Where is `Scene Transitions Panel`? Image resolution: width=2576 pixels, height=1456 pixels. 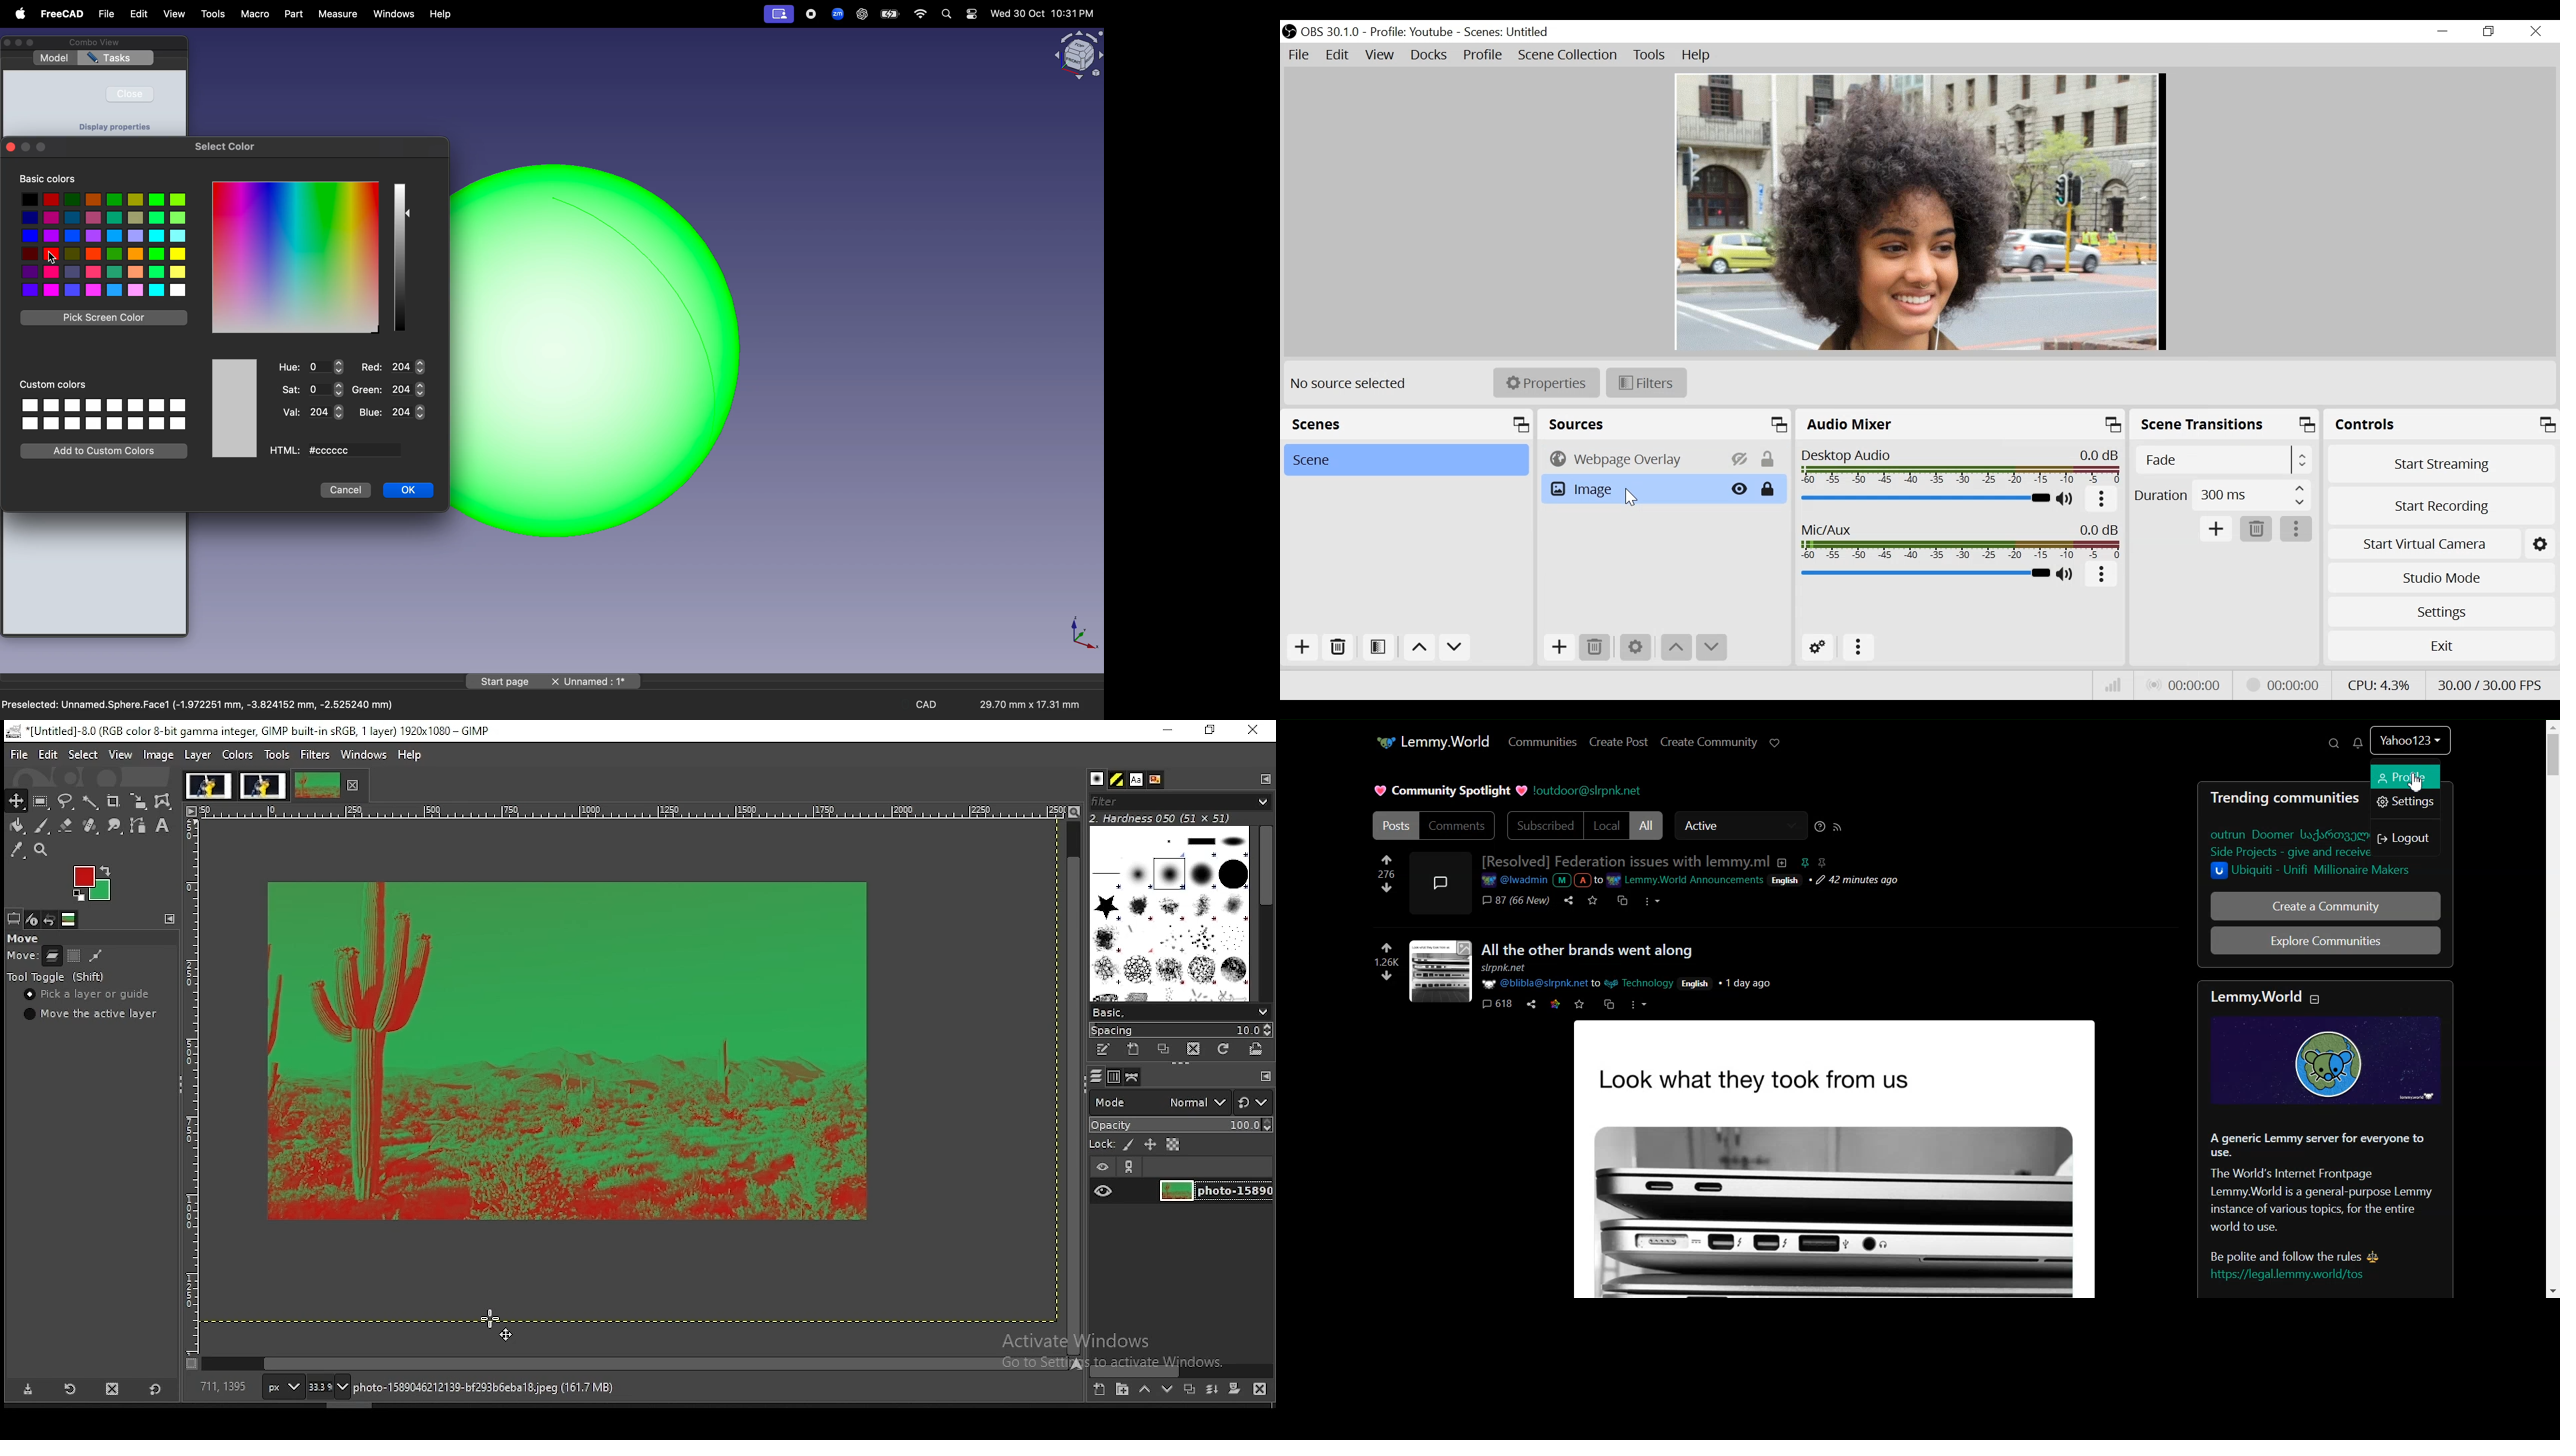 Scene Transitions Panel is located at coordinates (2225, 426).